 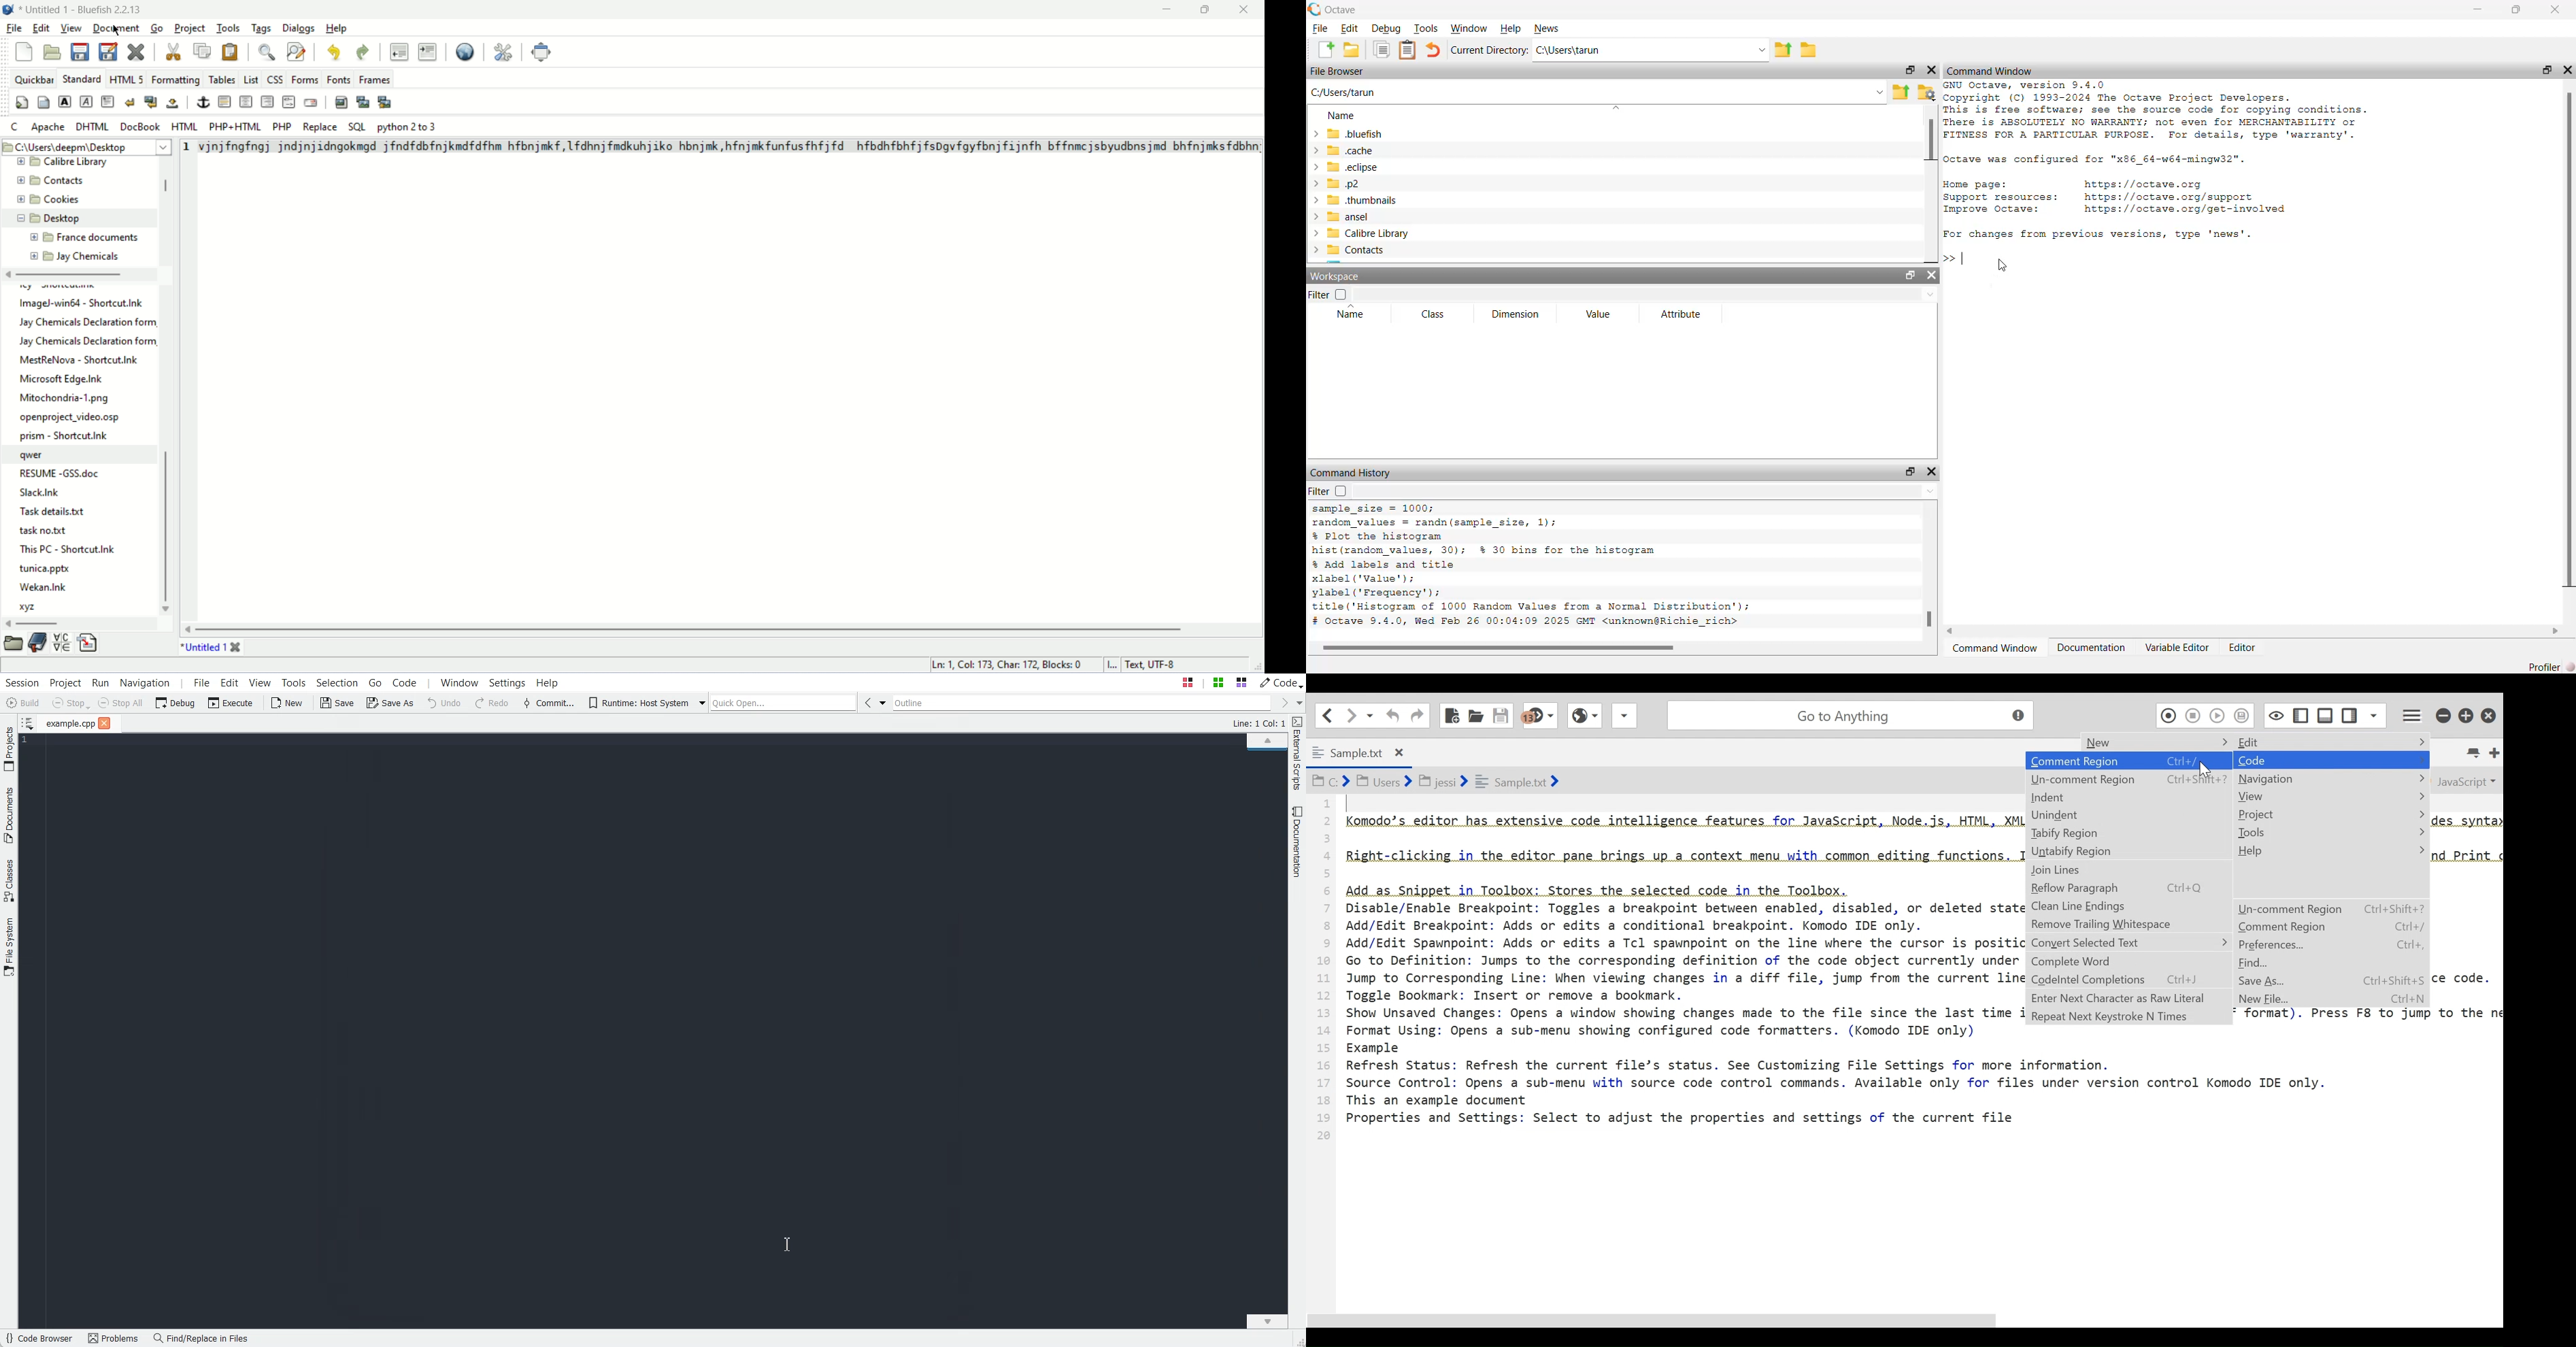 I want to click on New folder, so click(x=1351, y=50).